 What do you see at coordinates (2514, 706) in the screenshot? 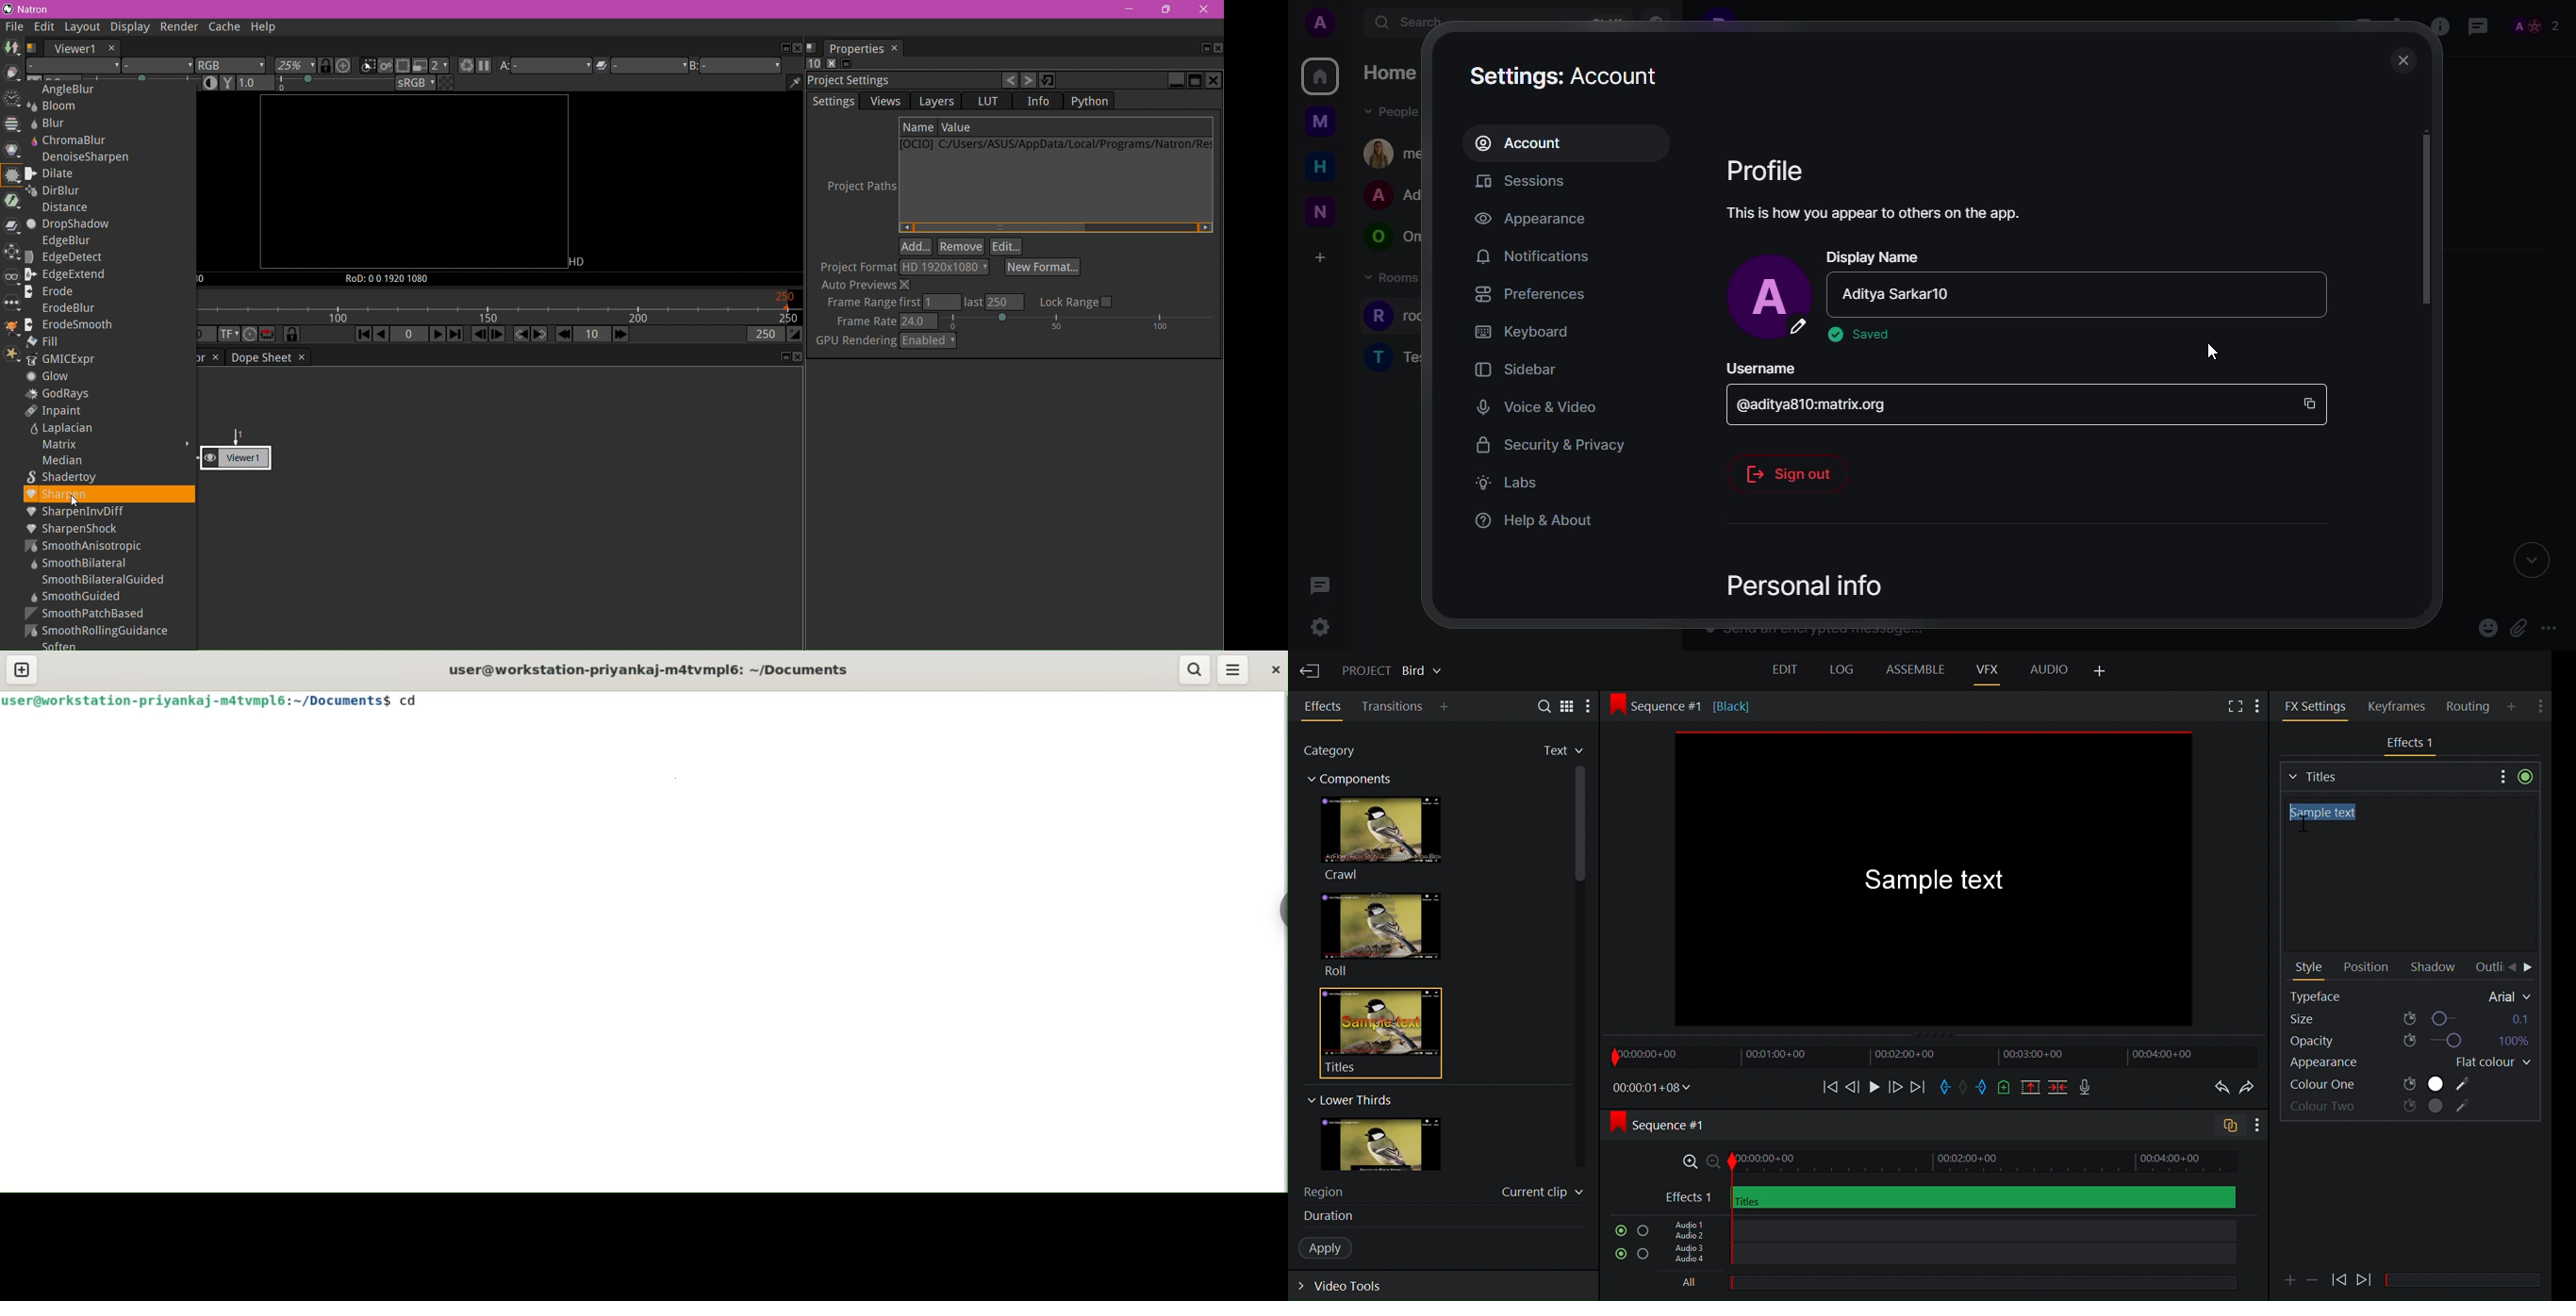
I see `Add Panel` at bounding box center [2514, 706].